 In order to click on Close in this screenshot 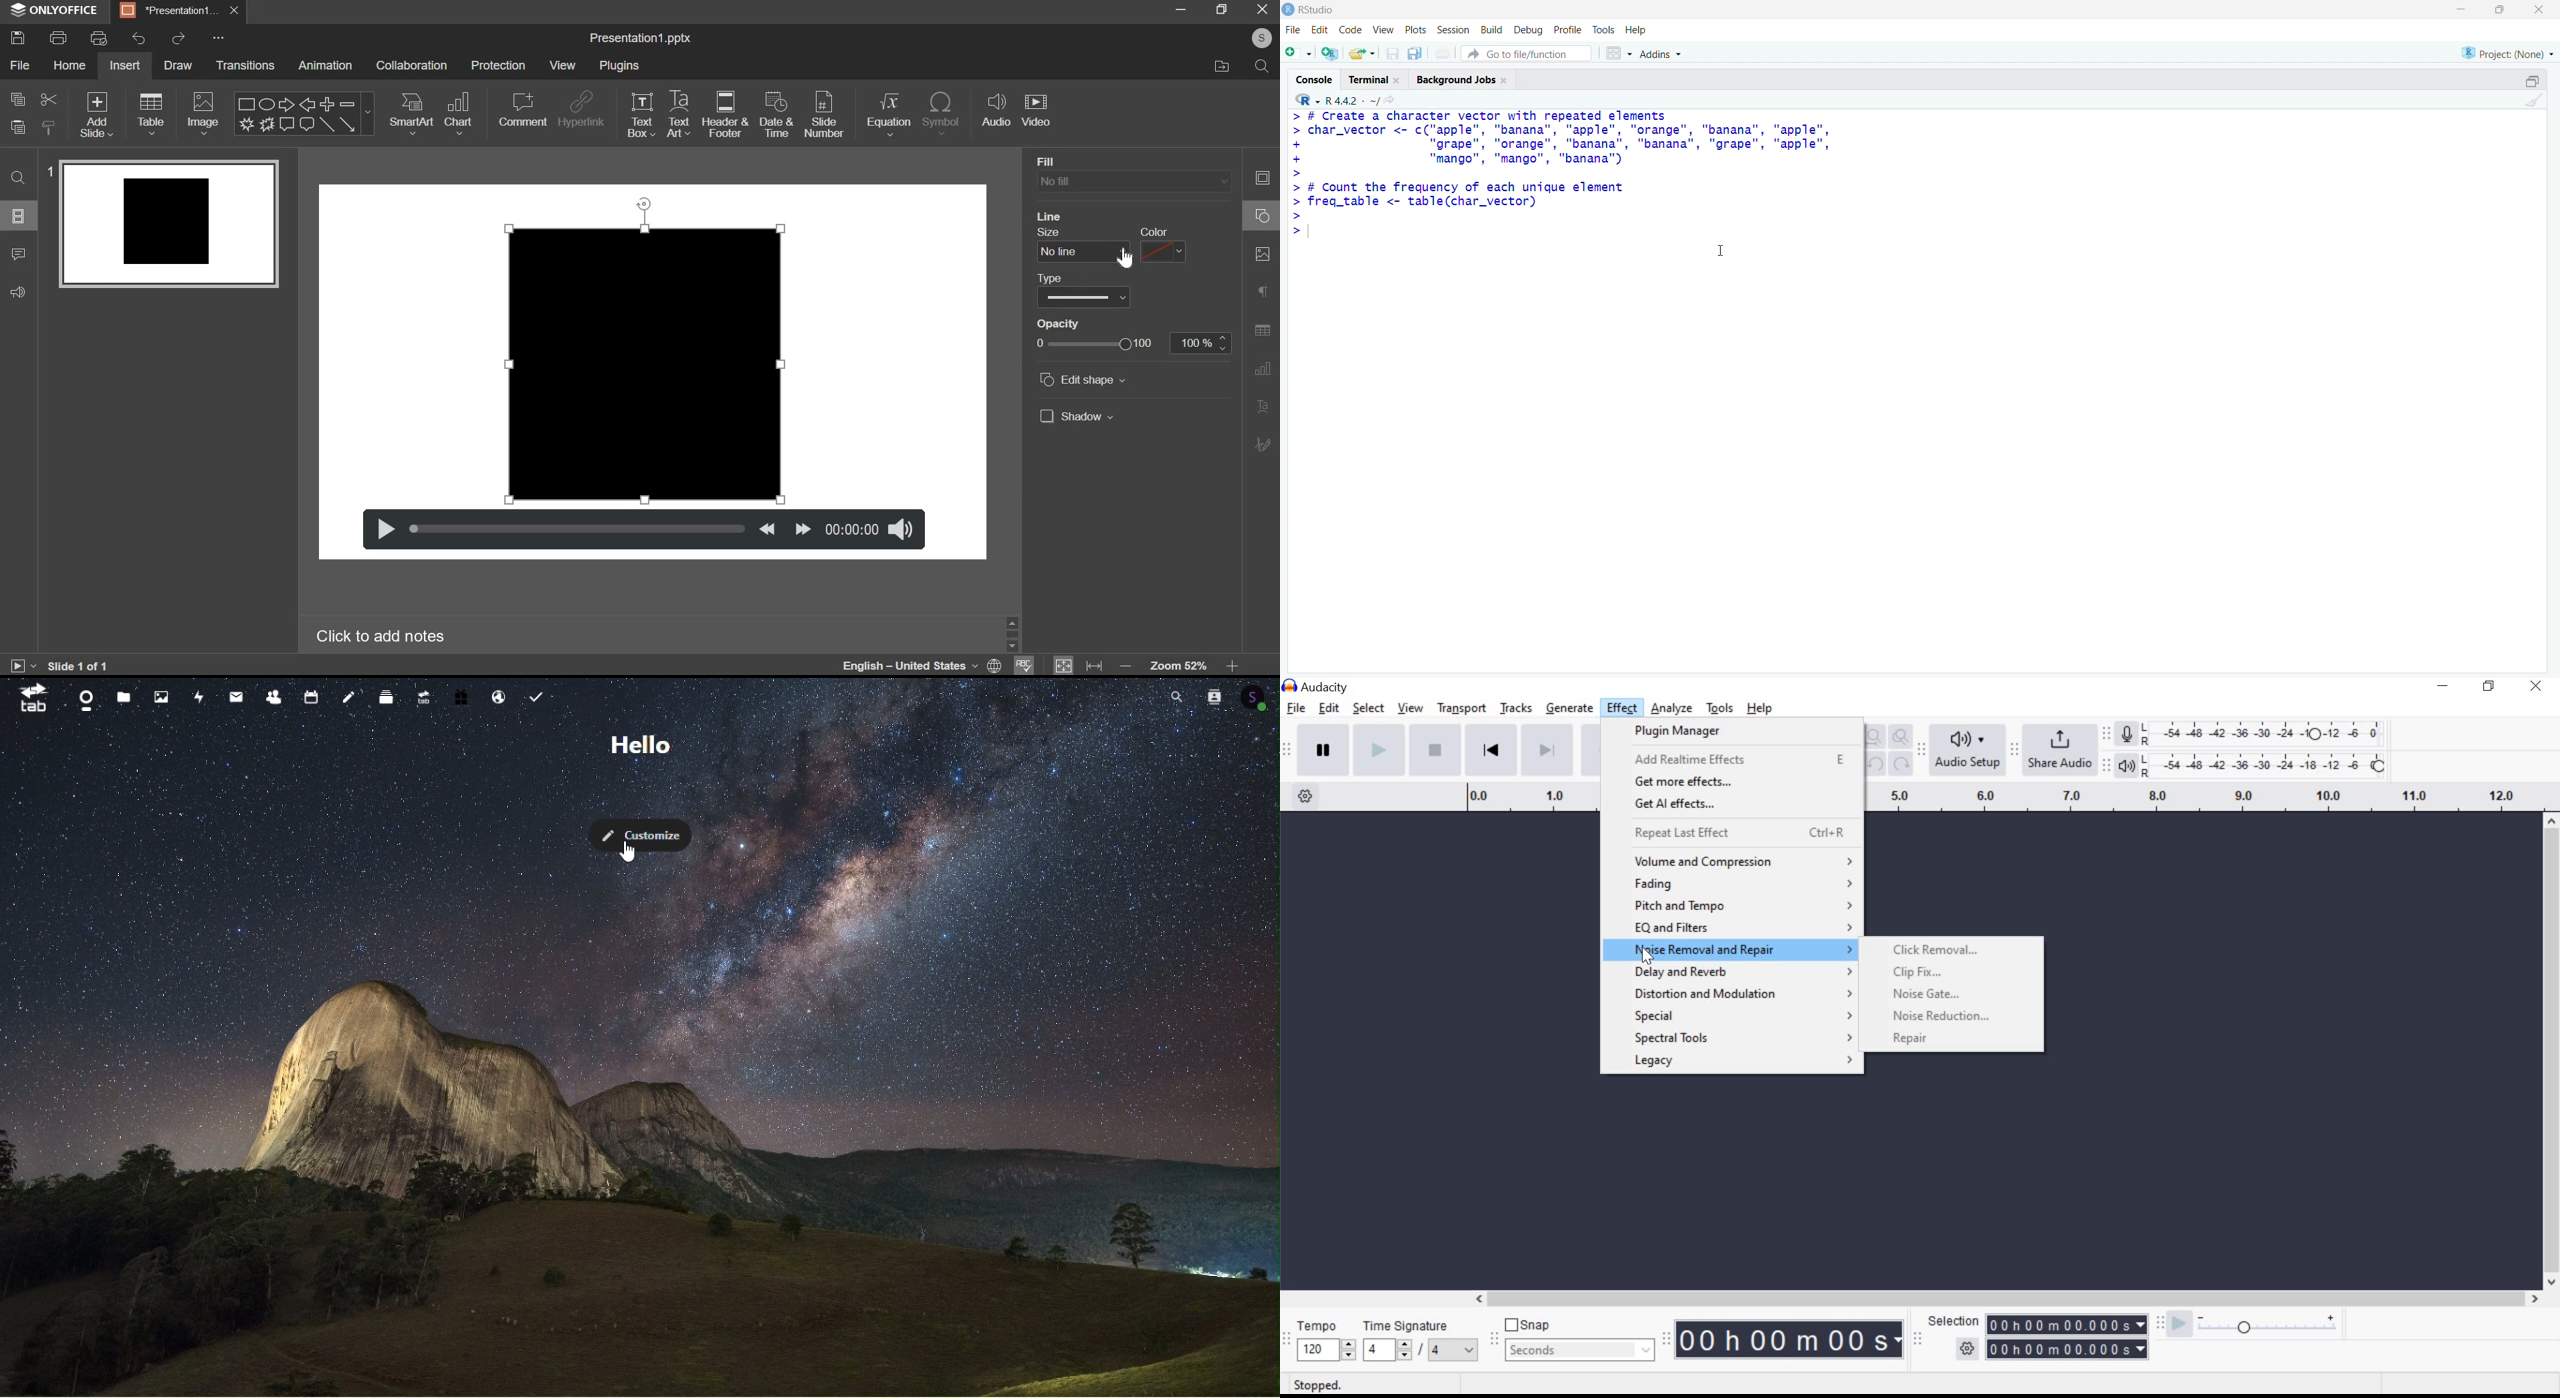, I will do `click(2540, 10)`.